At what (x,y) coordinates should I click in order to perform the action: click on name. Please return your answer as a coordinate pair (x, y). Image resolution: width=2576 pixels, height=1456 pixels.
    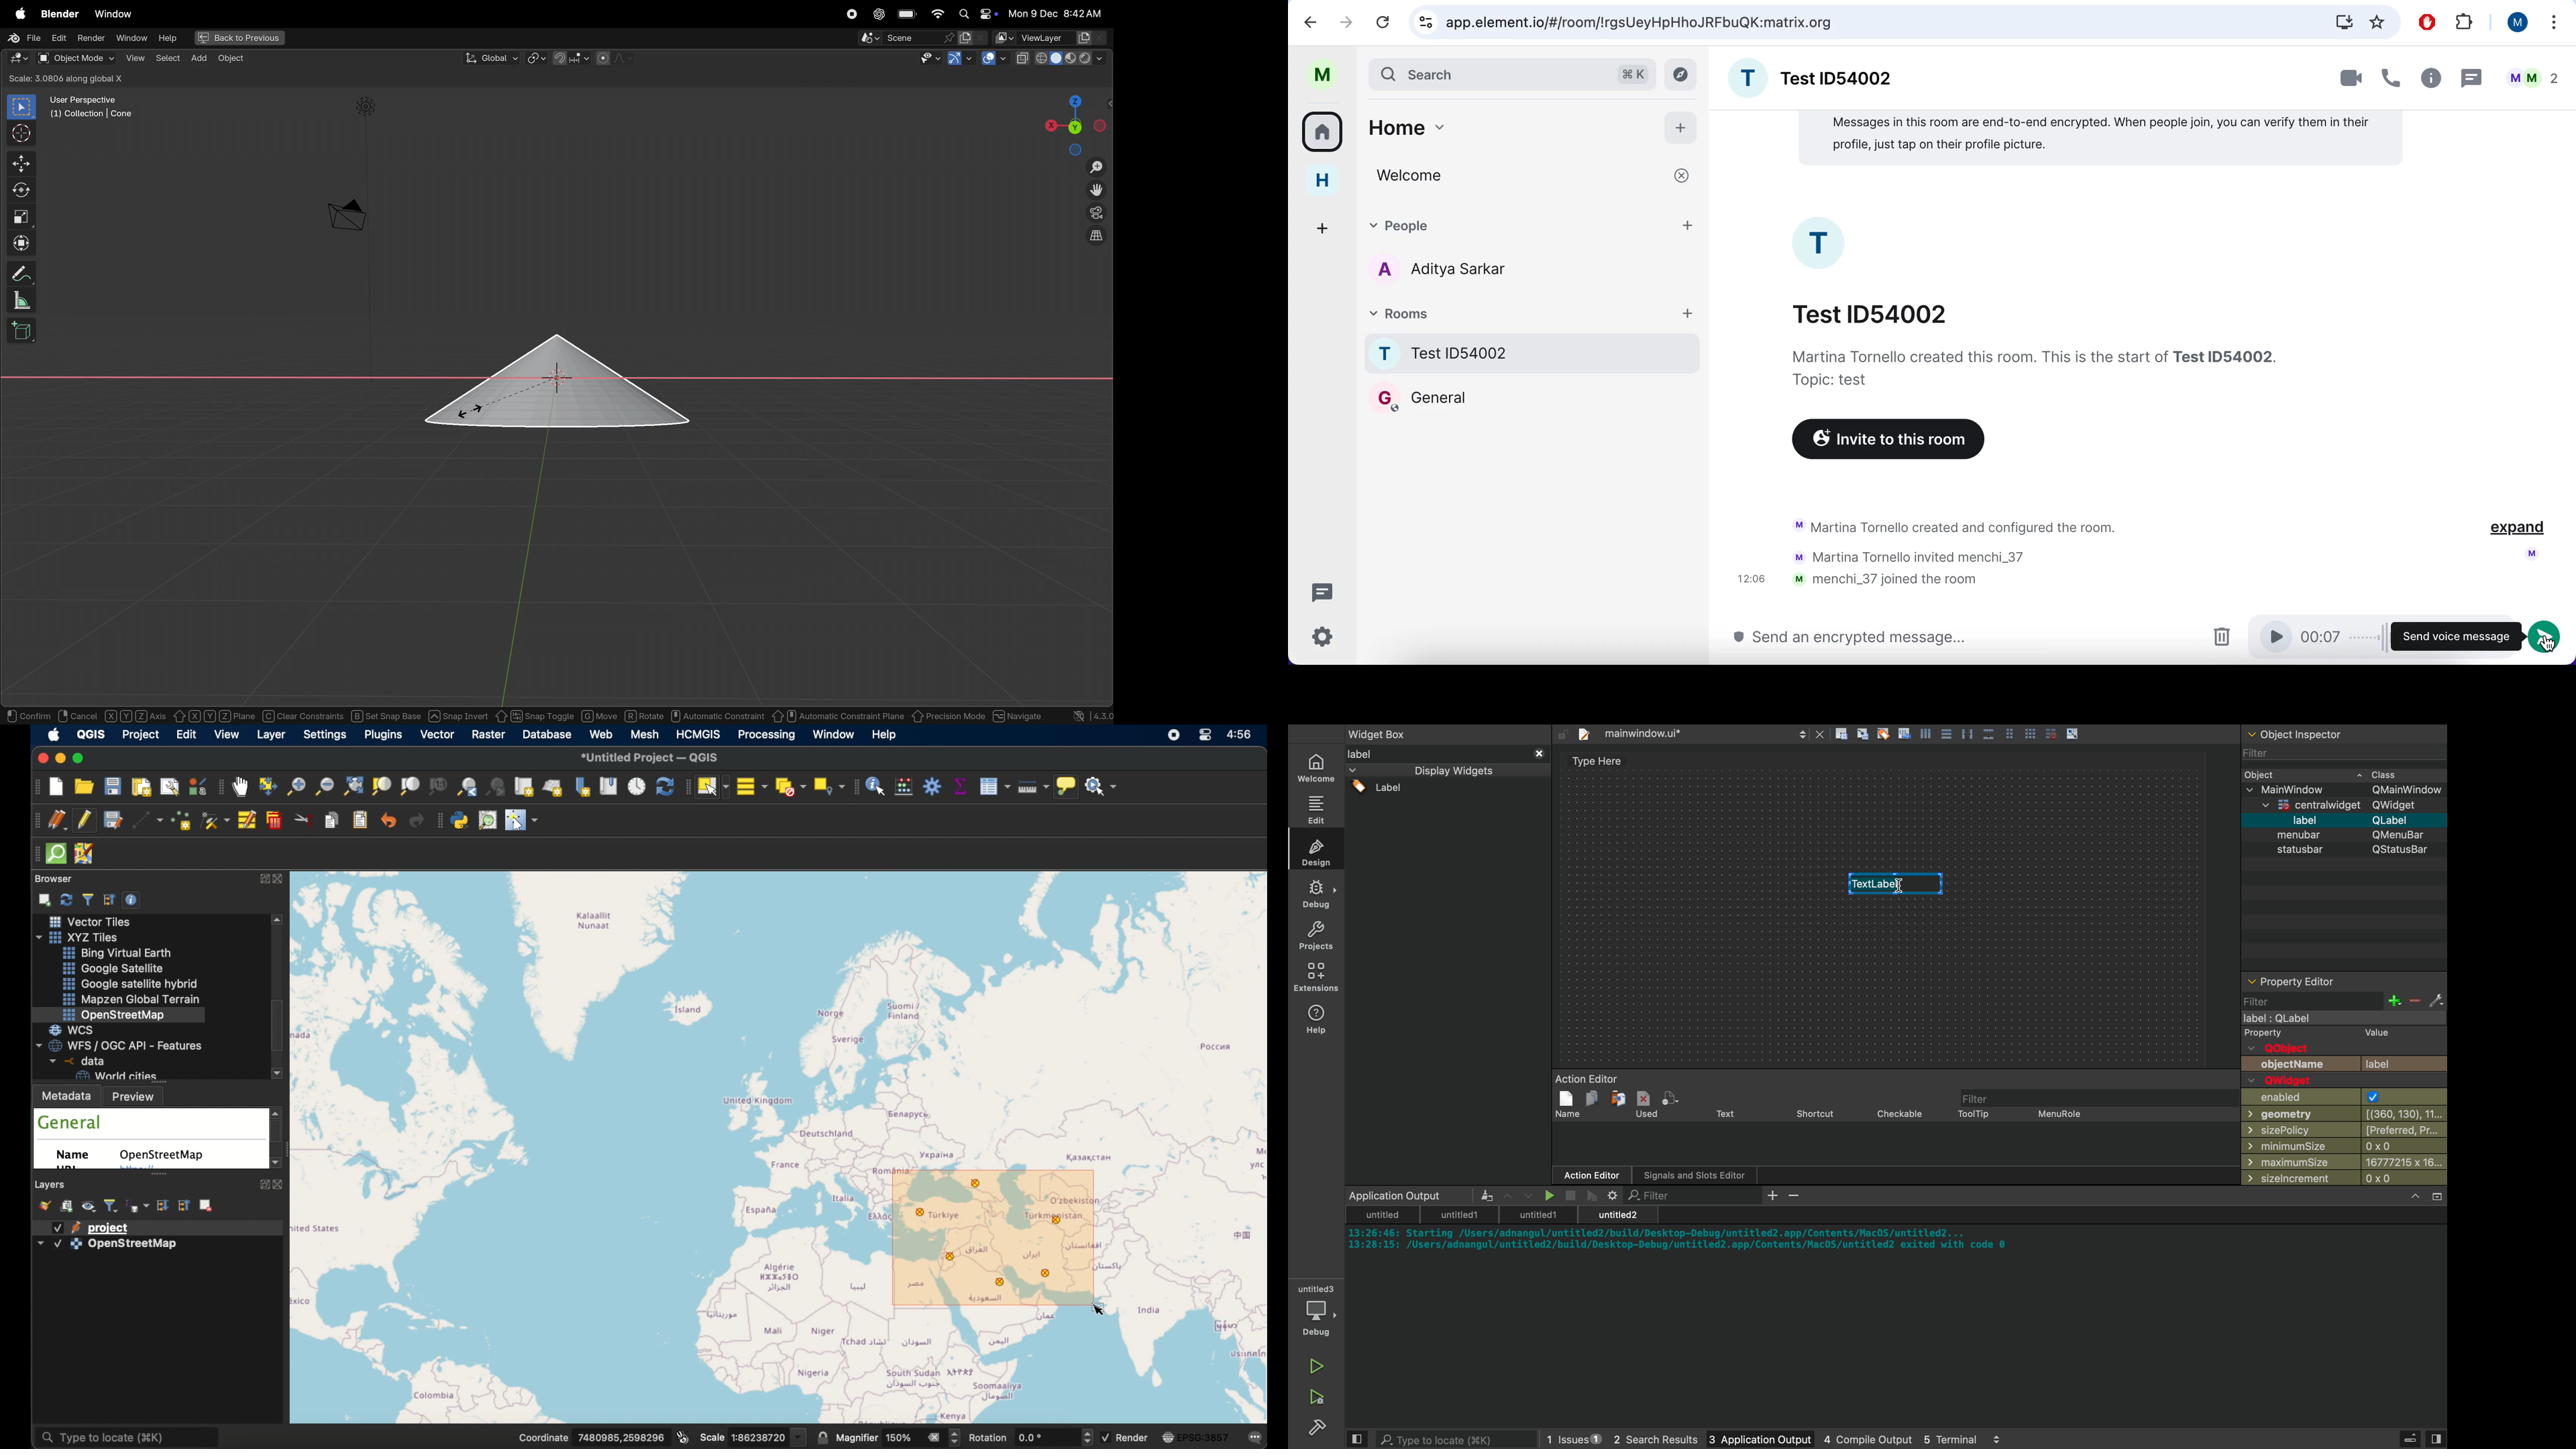
    Looking at the image, I should click on (77, 1157).